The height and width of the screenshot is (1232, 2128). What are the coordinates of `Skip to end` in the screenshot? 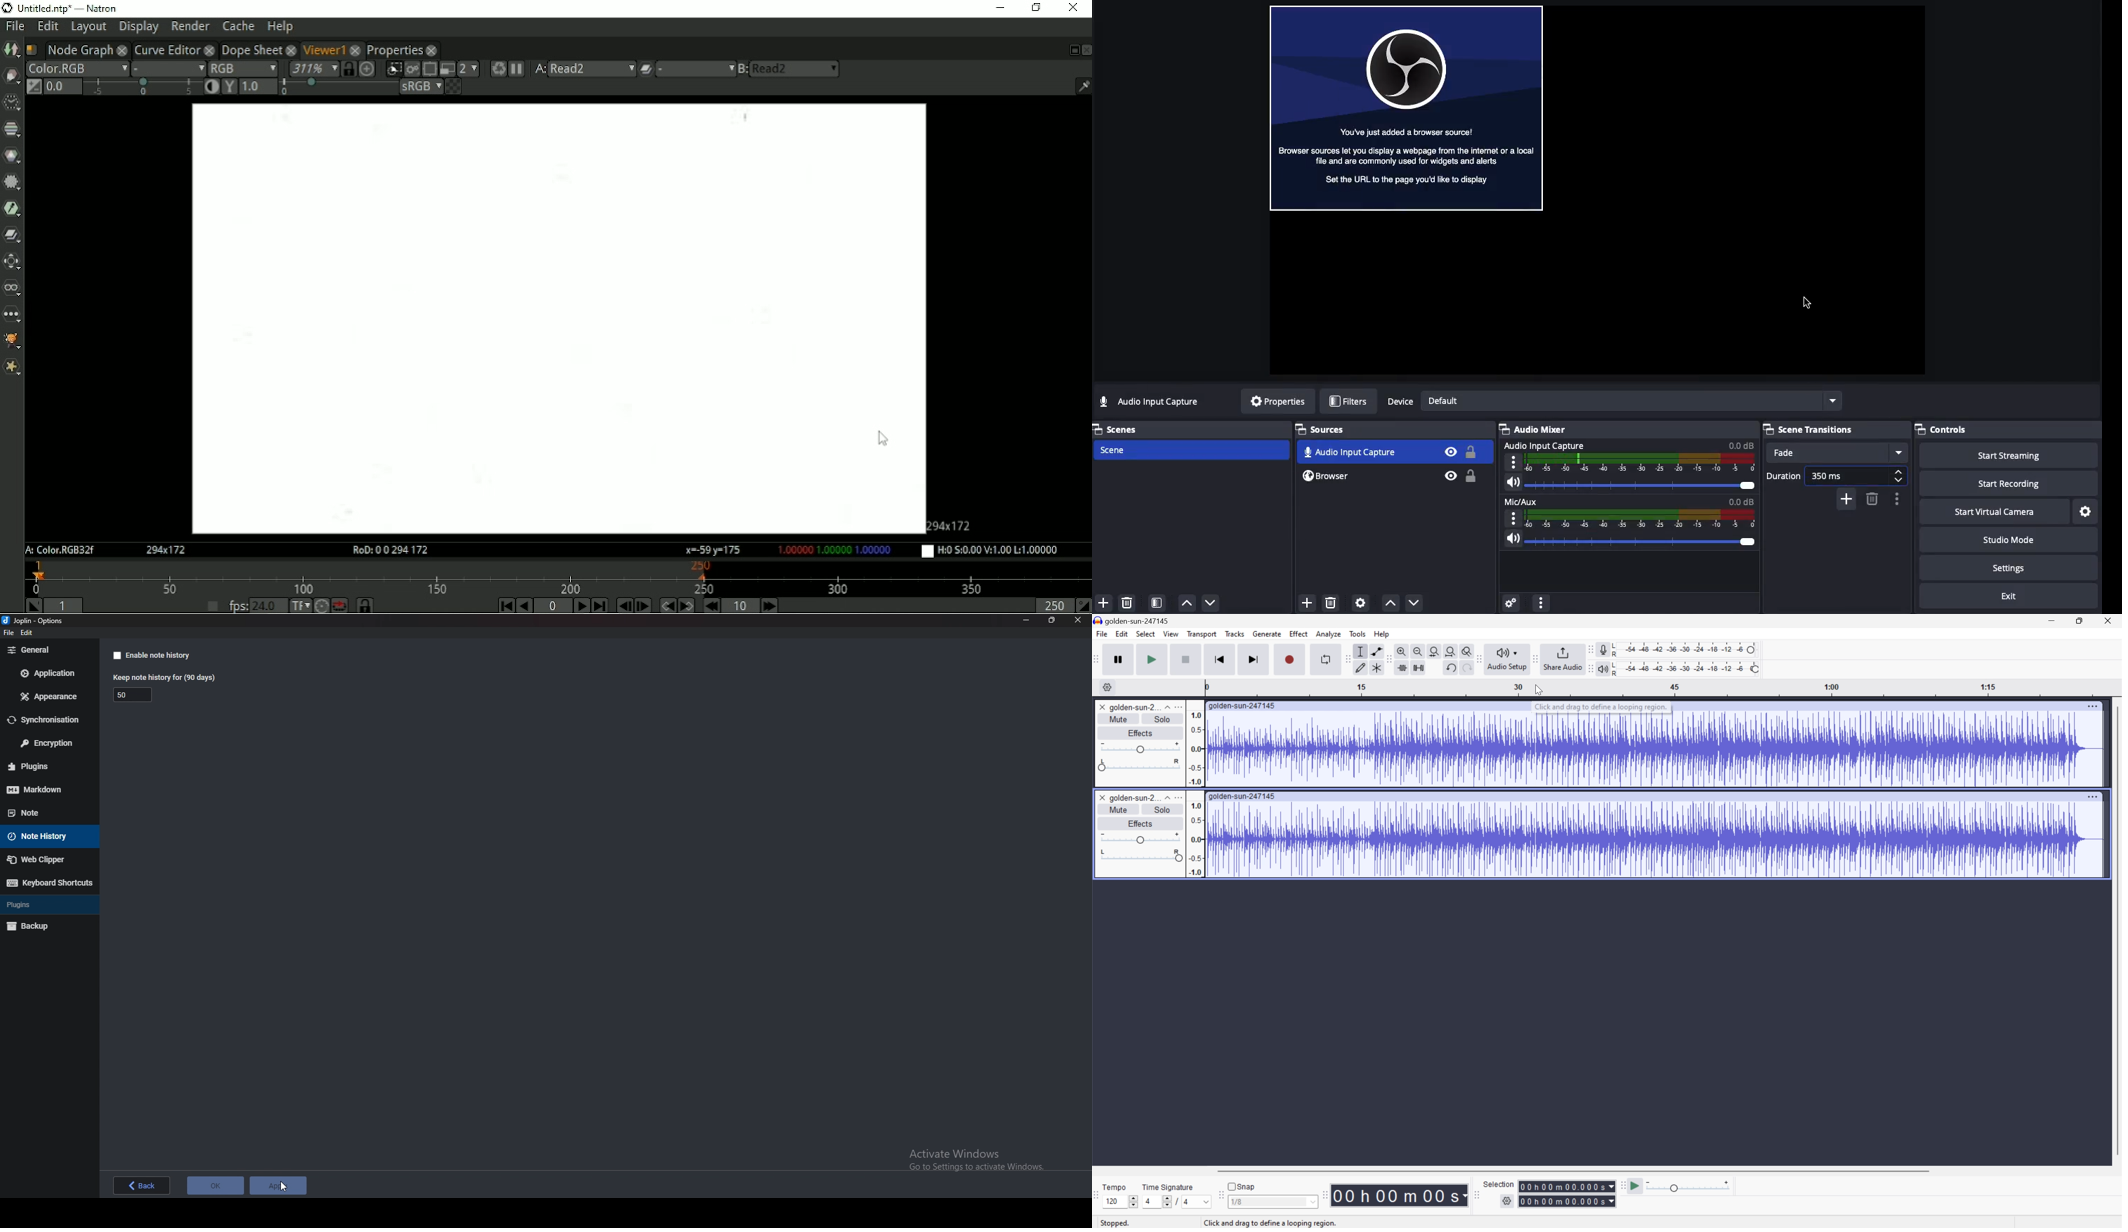 It's located at (1255, 658).